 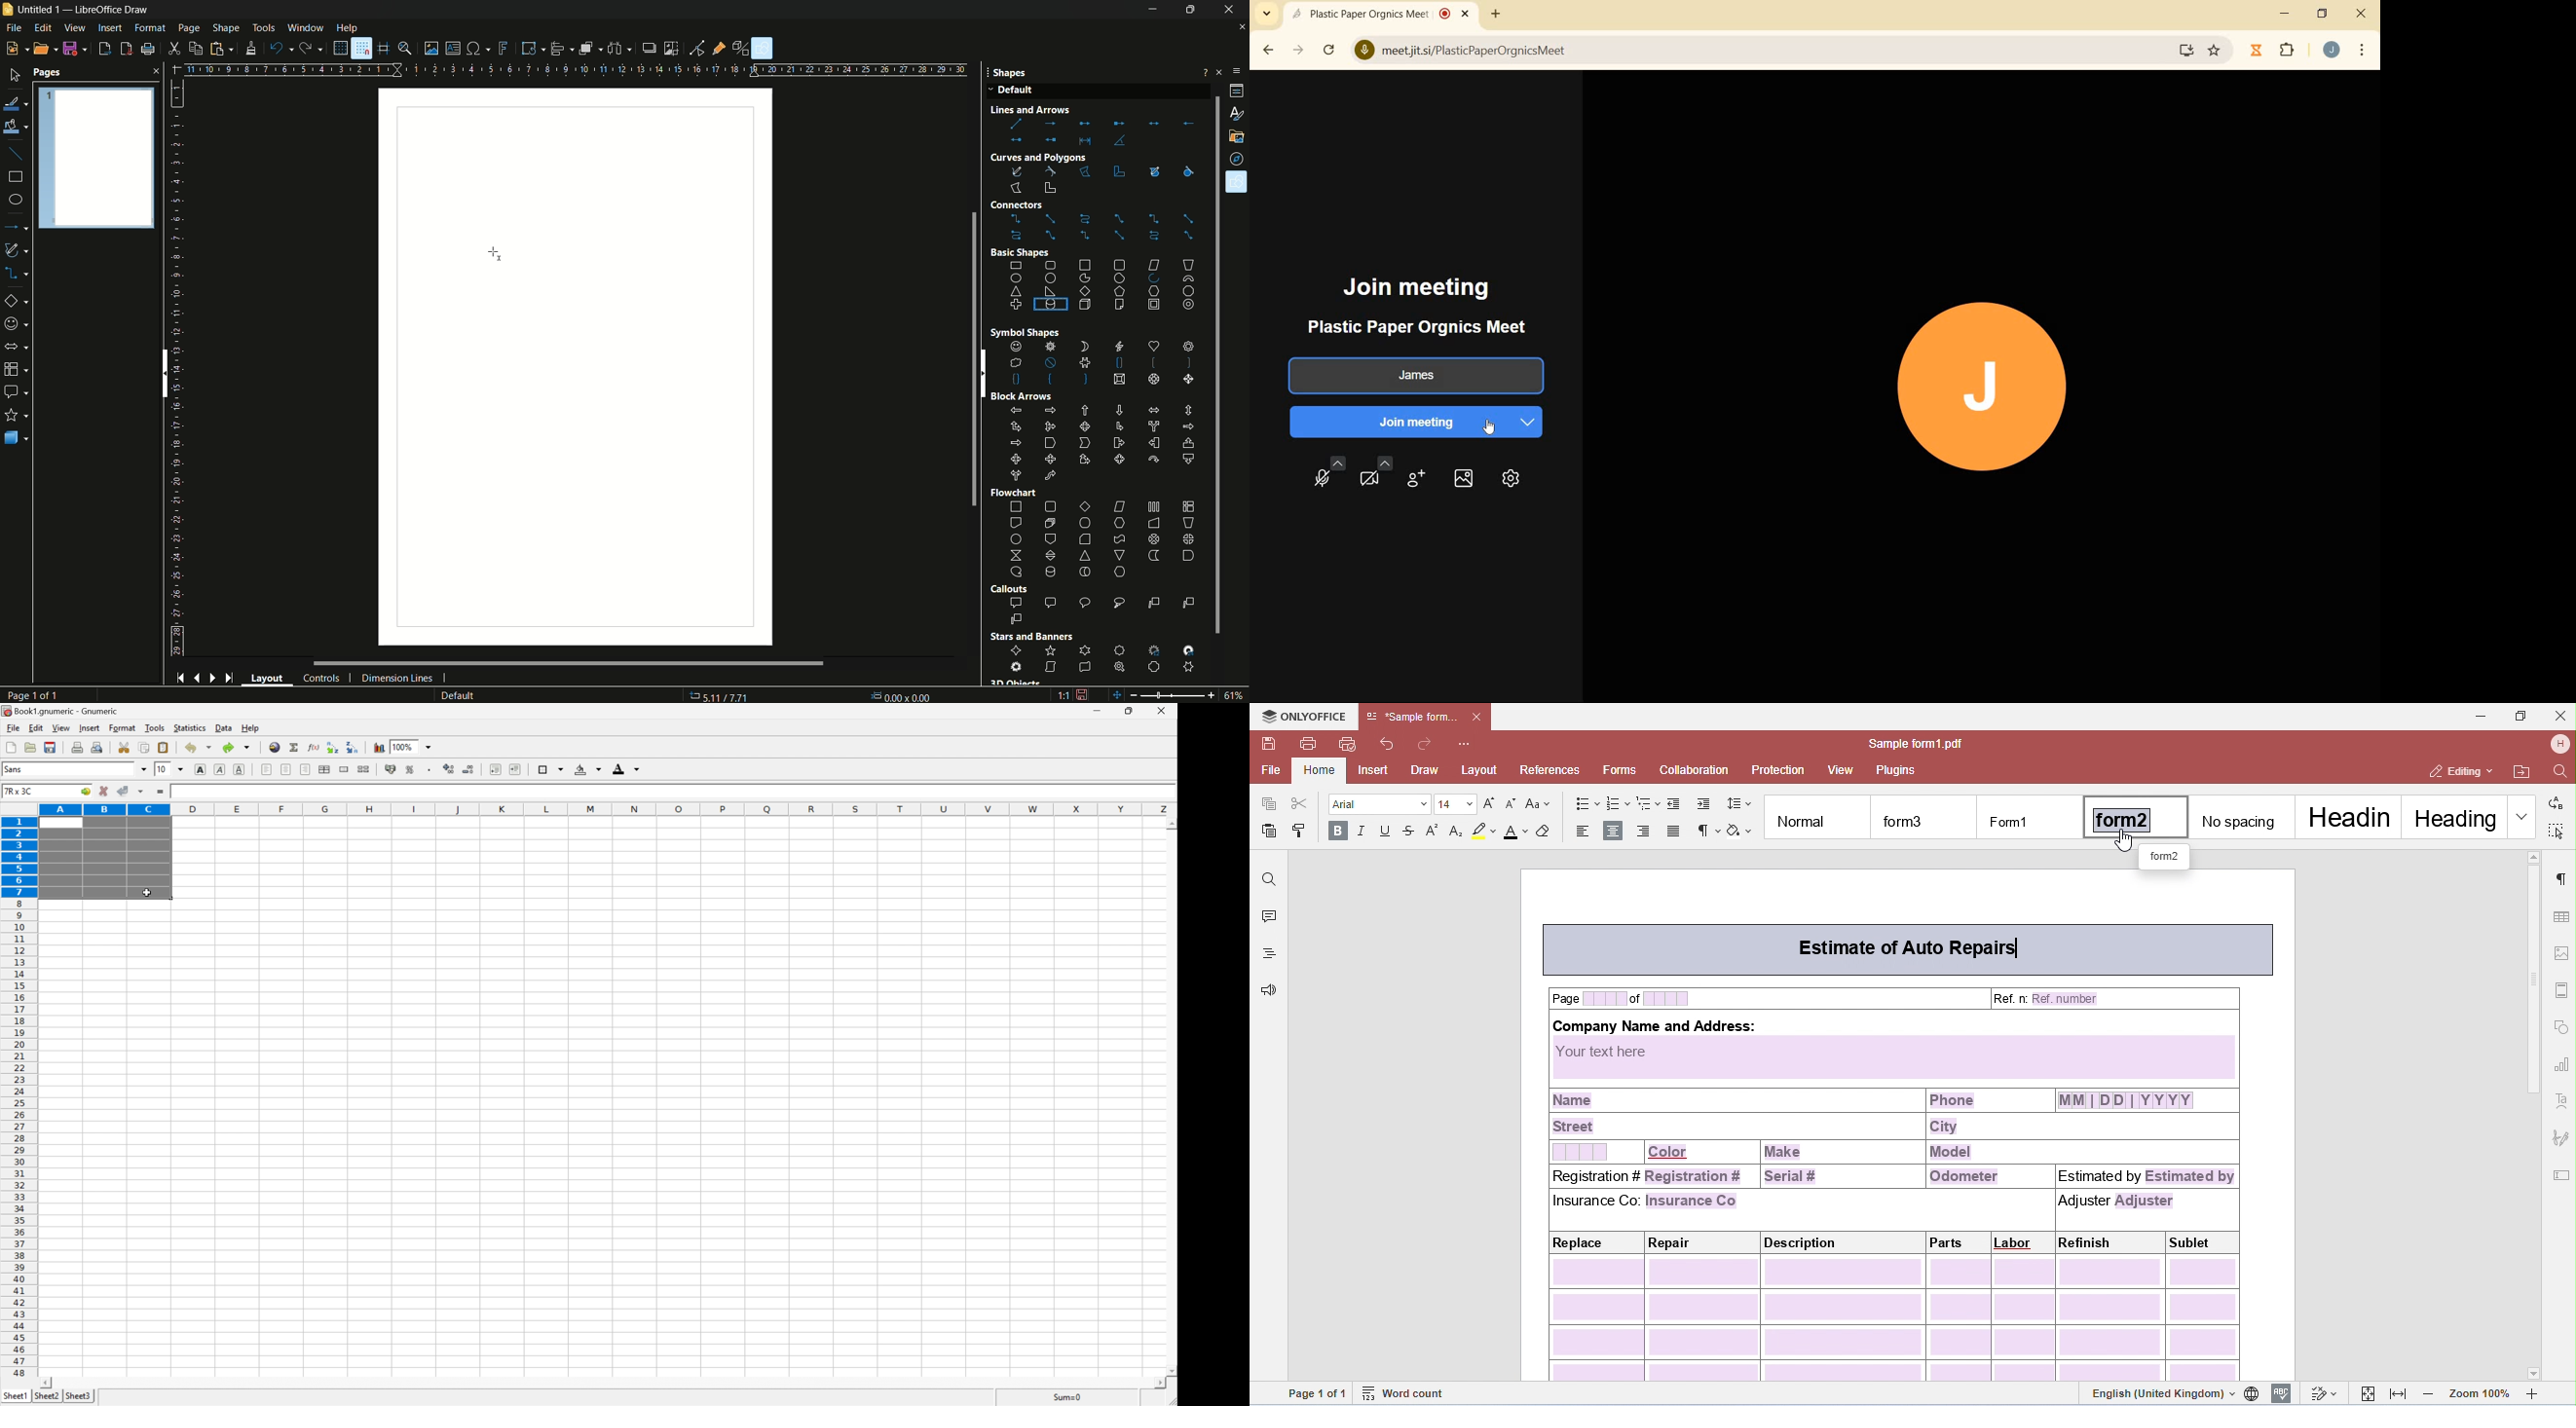 I want to click on undo, so click(x=197, y=748).